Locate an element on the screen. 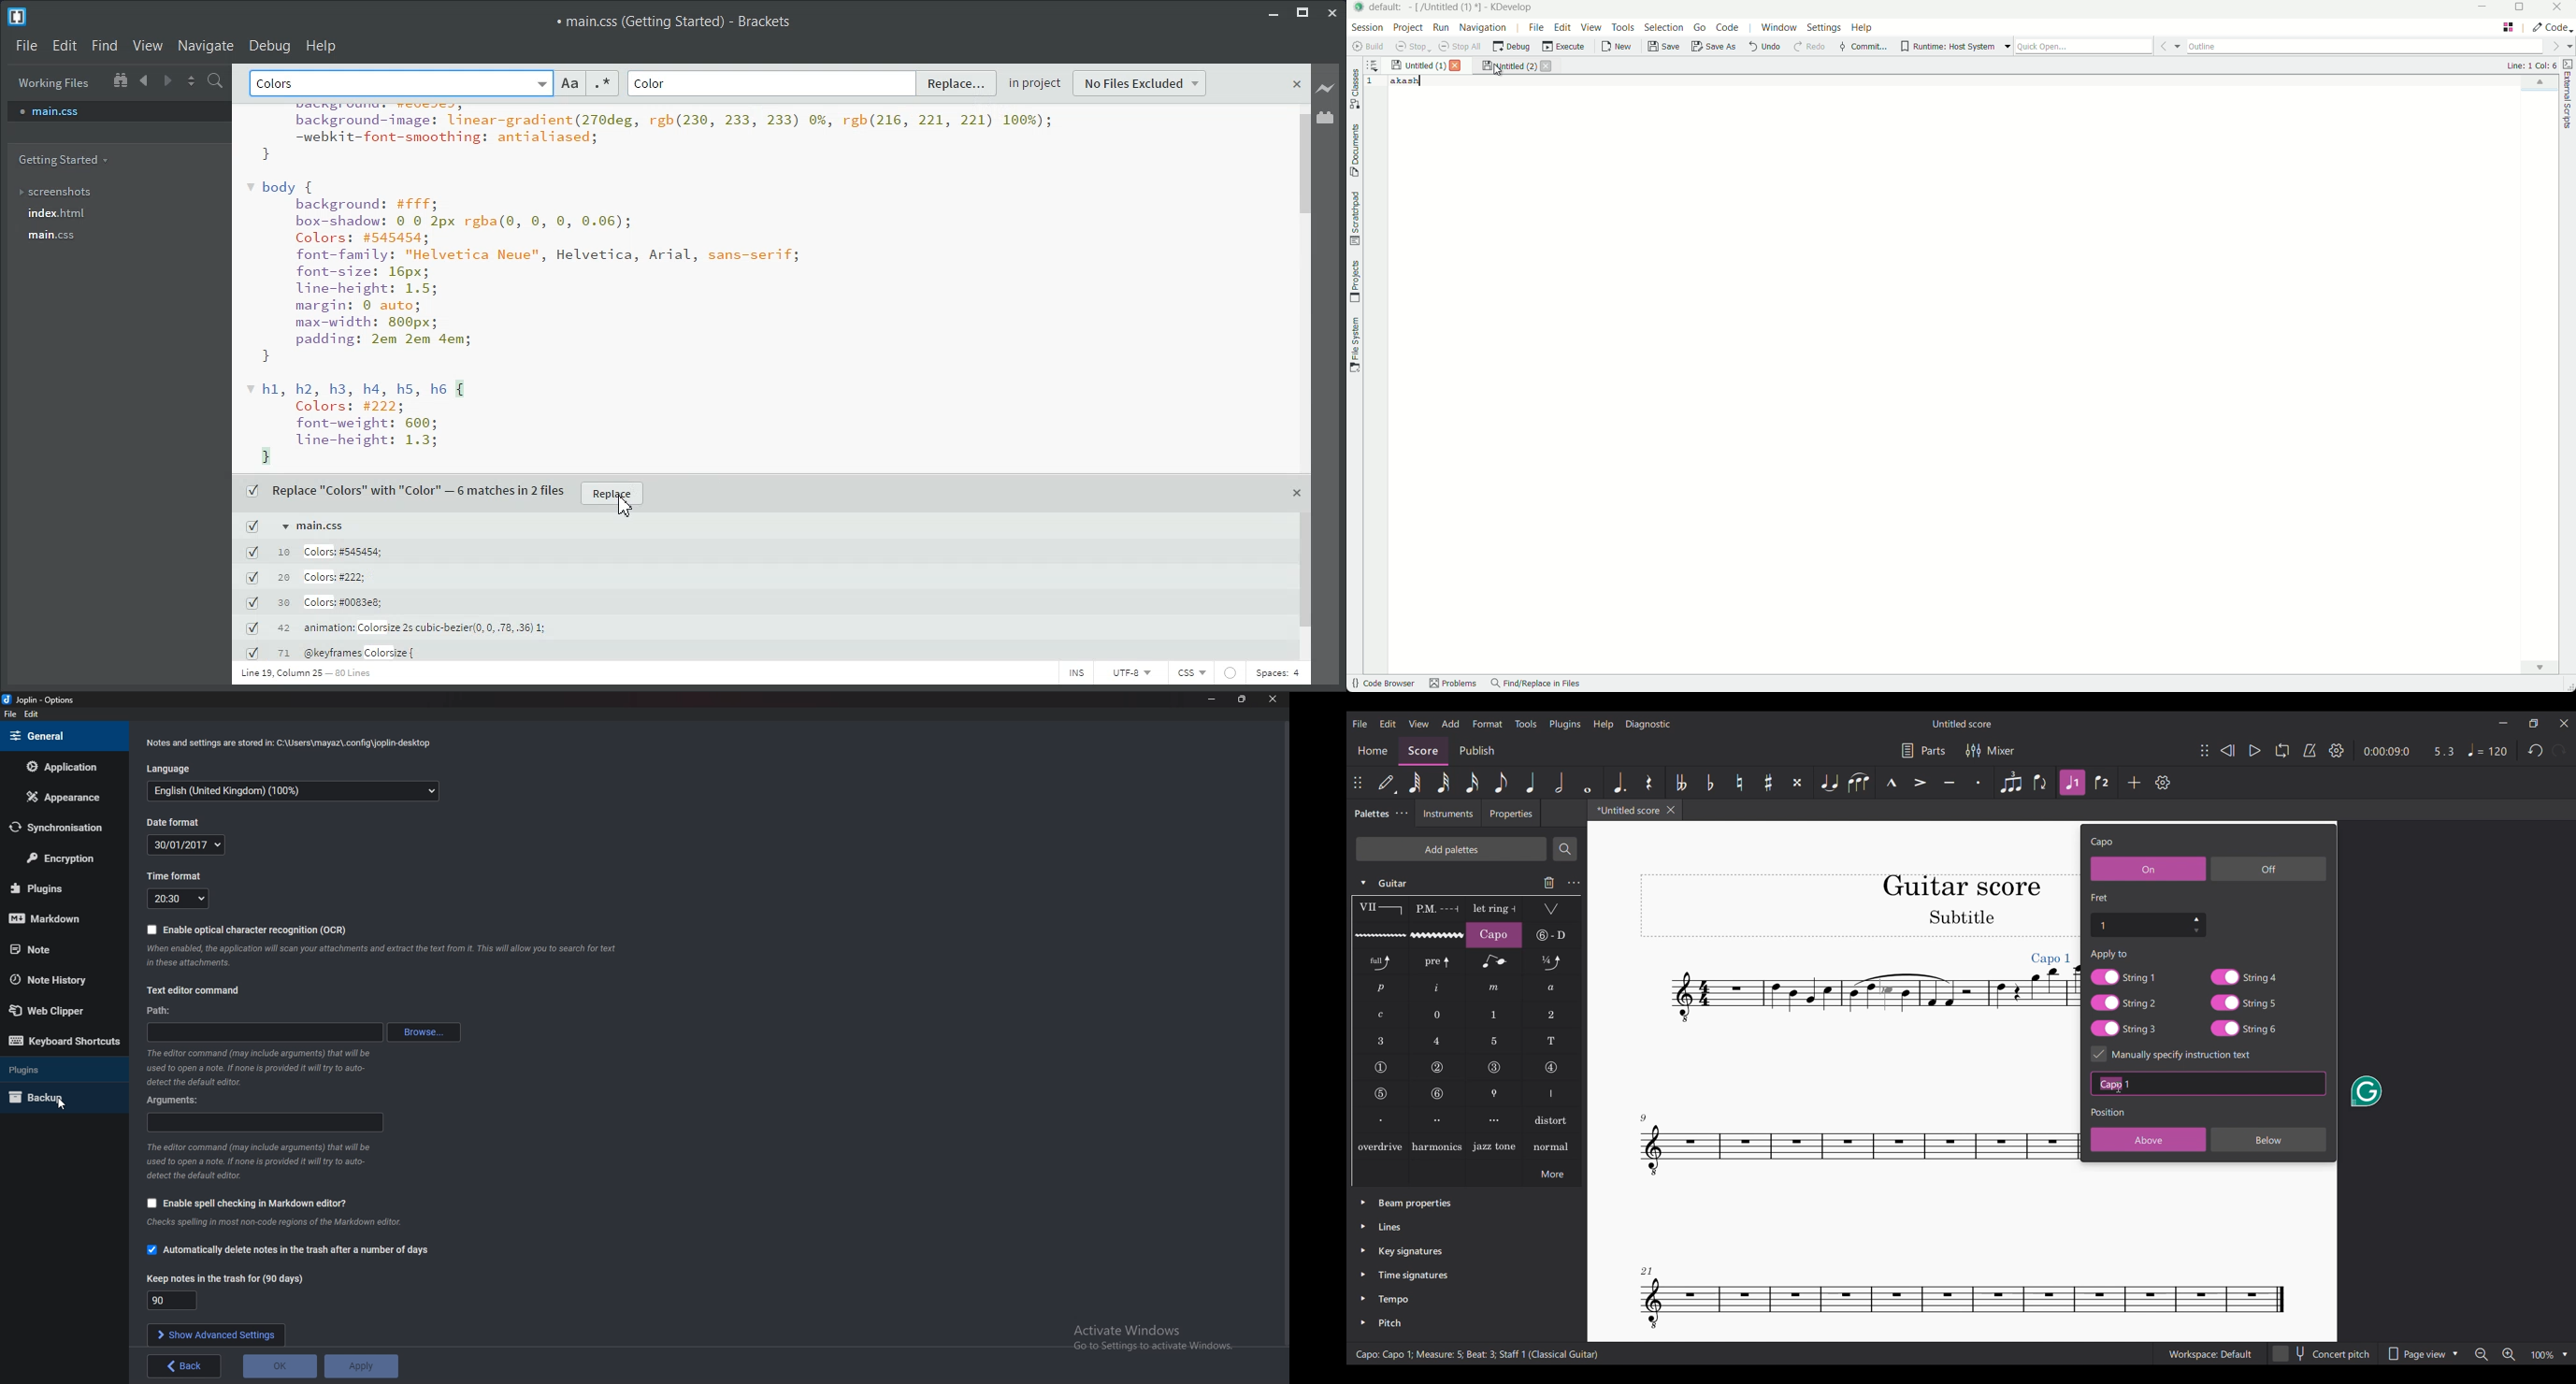 This screenshot has height=1400, width=2576. Replace is located at coordinates (612, 494).